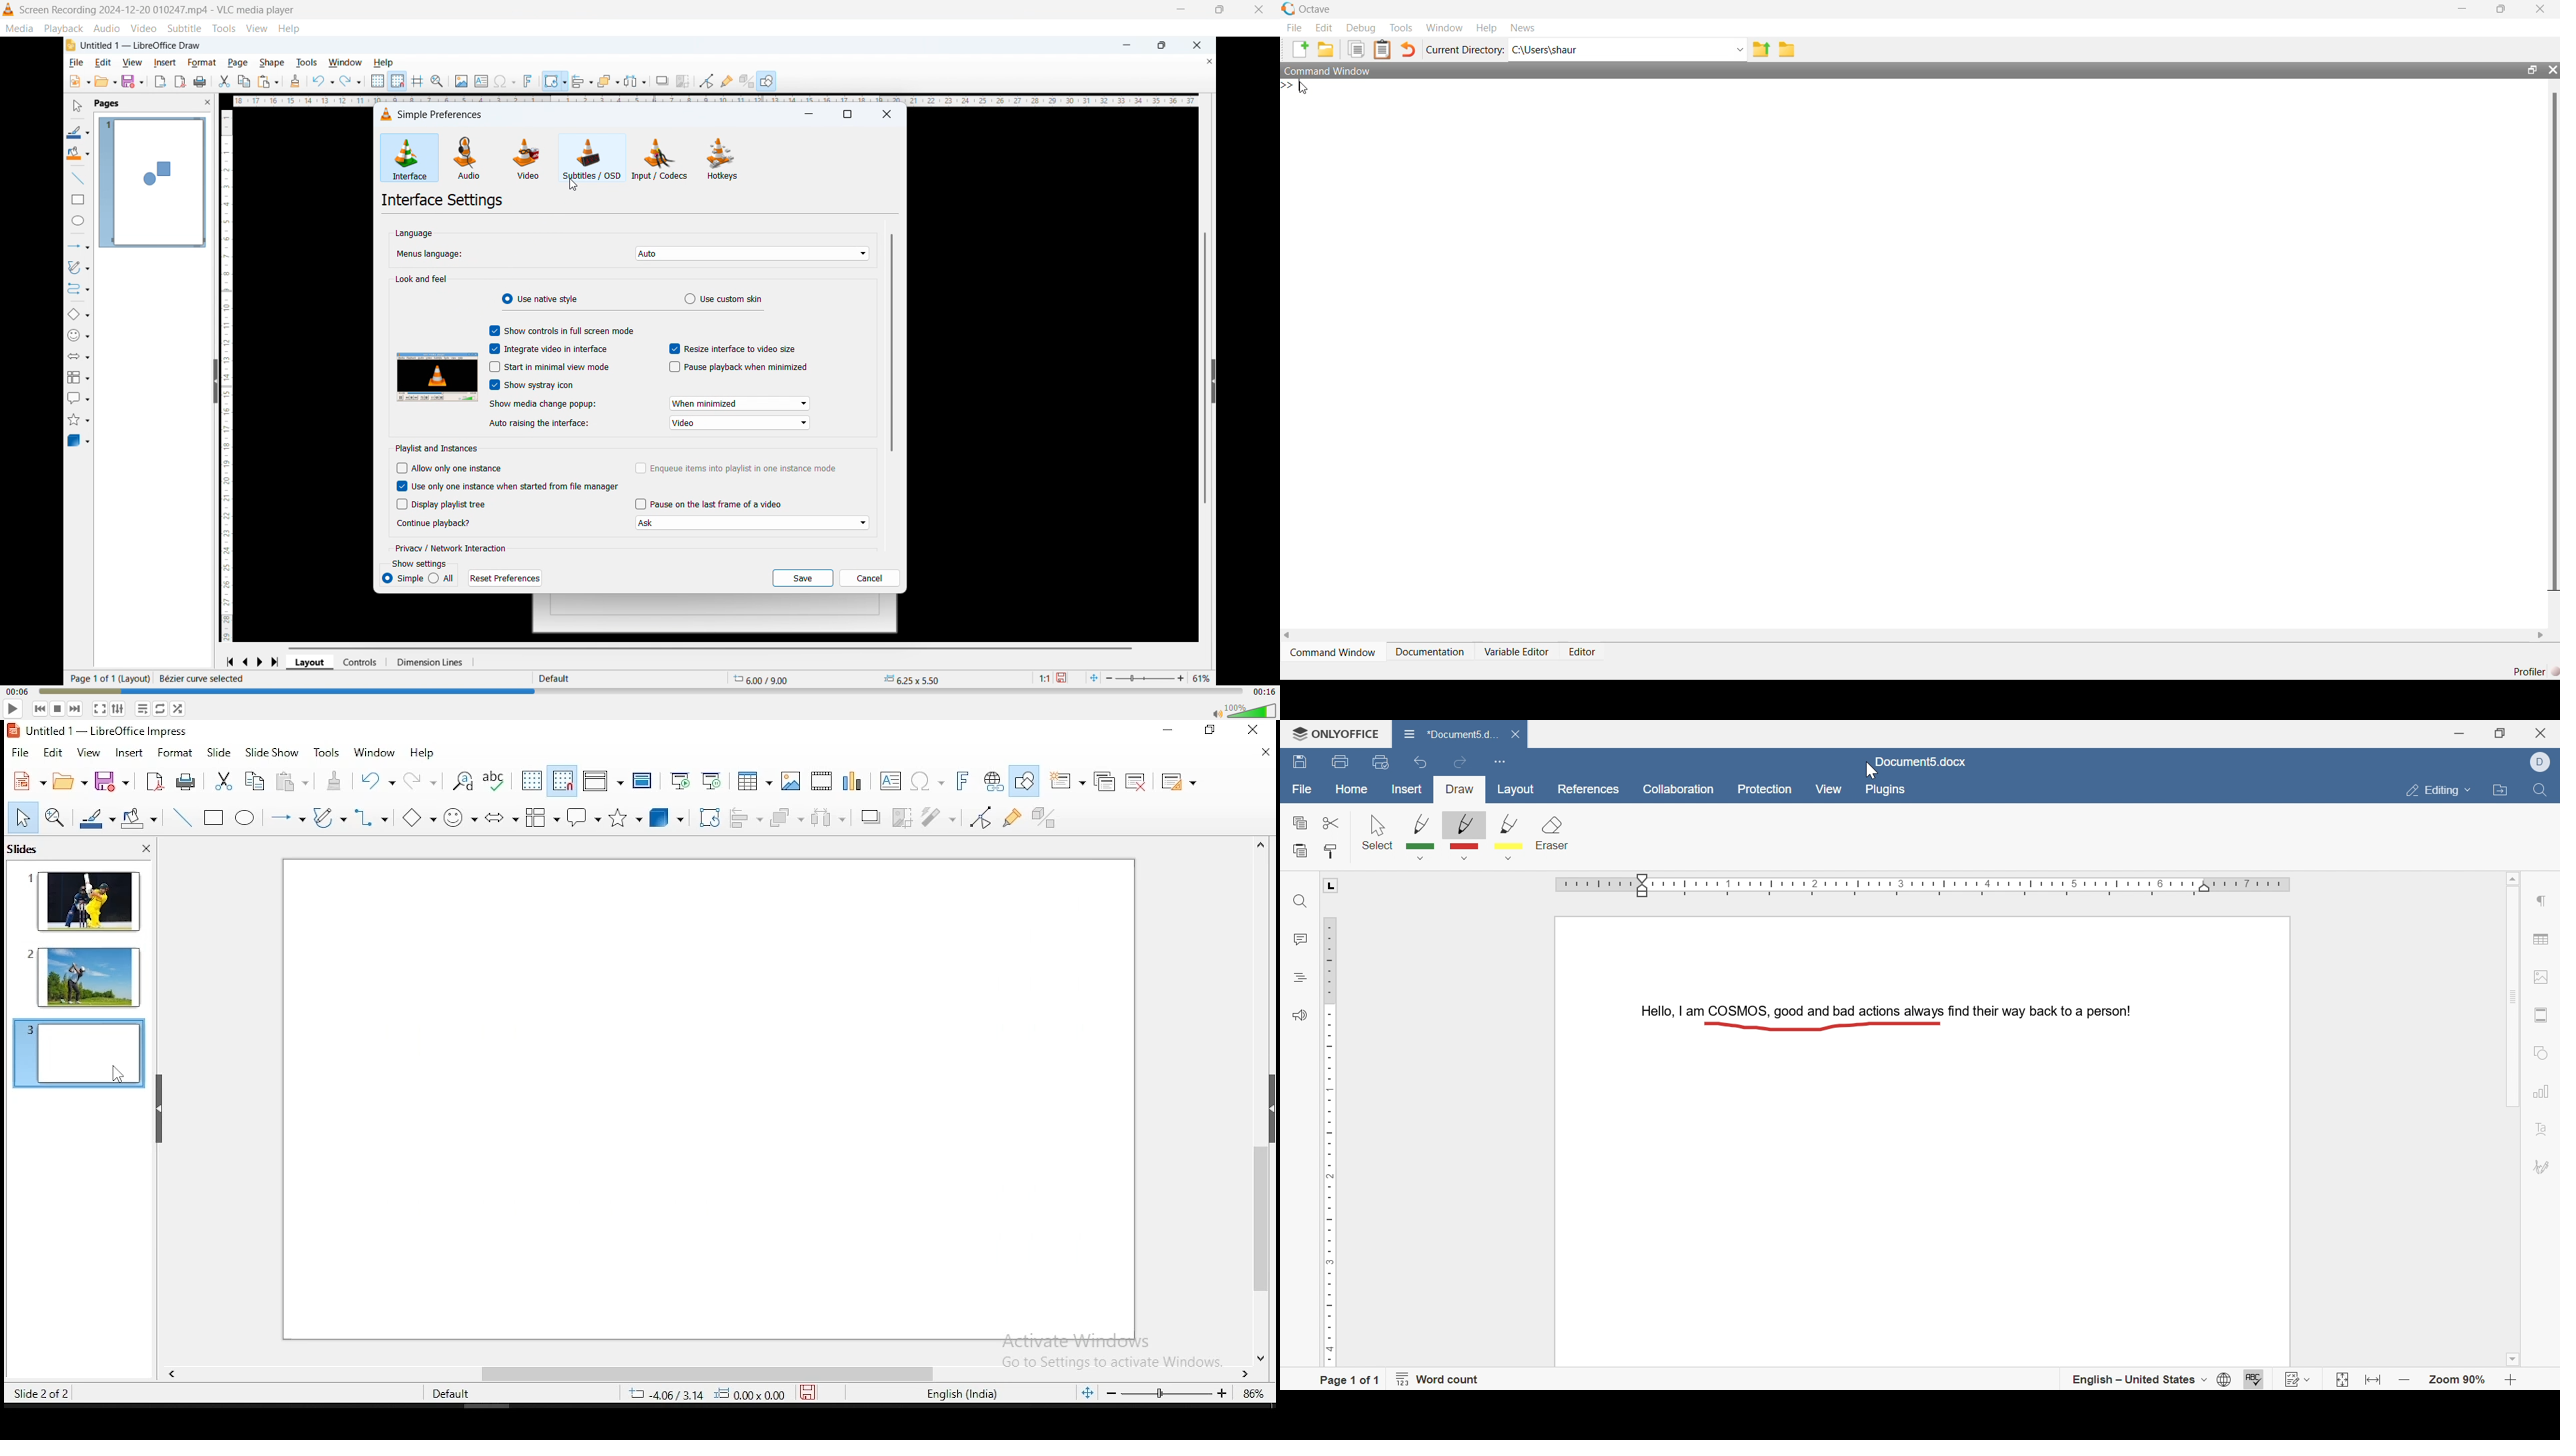 The image size is (2576, 1456). I want to click on find, so click(1298, 903).